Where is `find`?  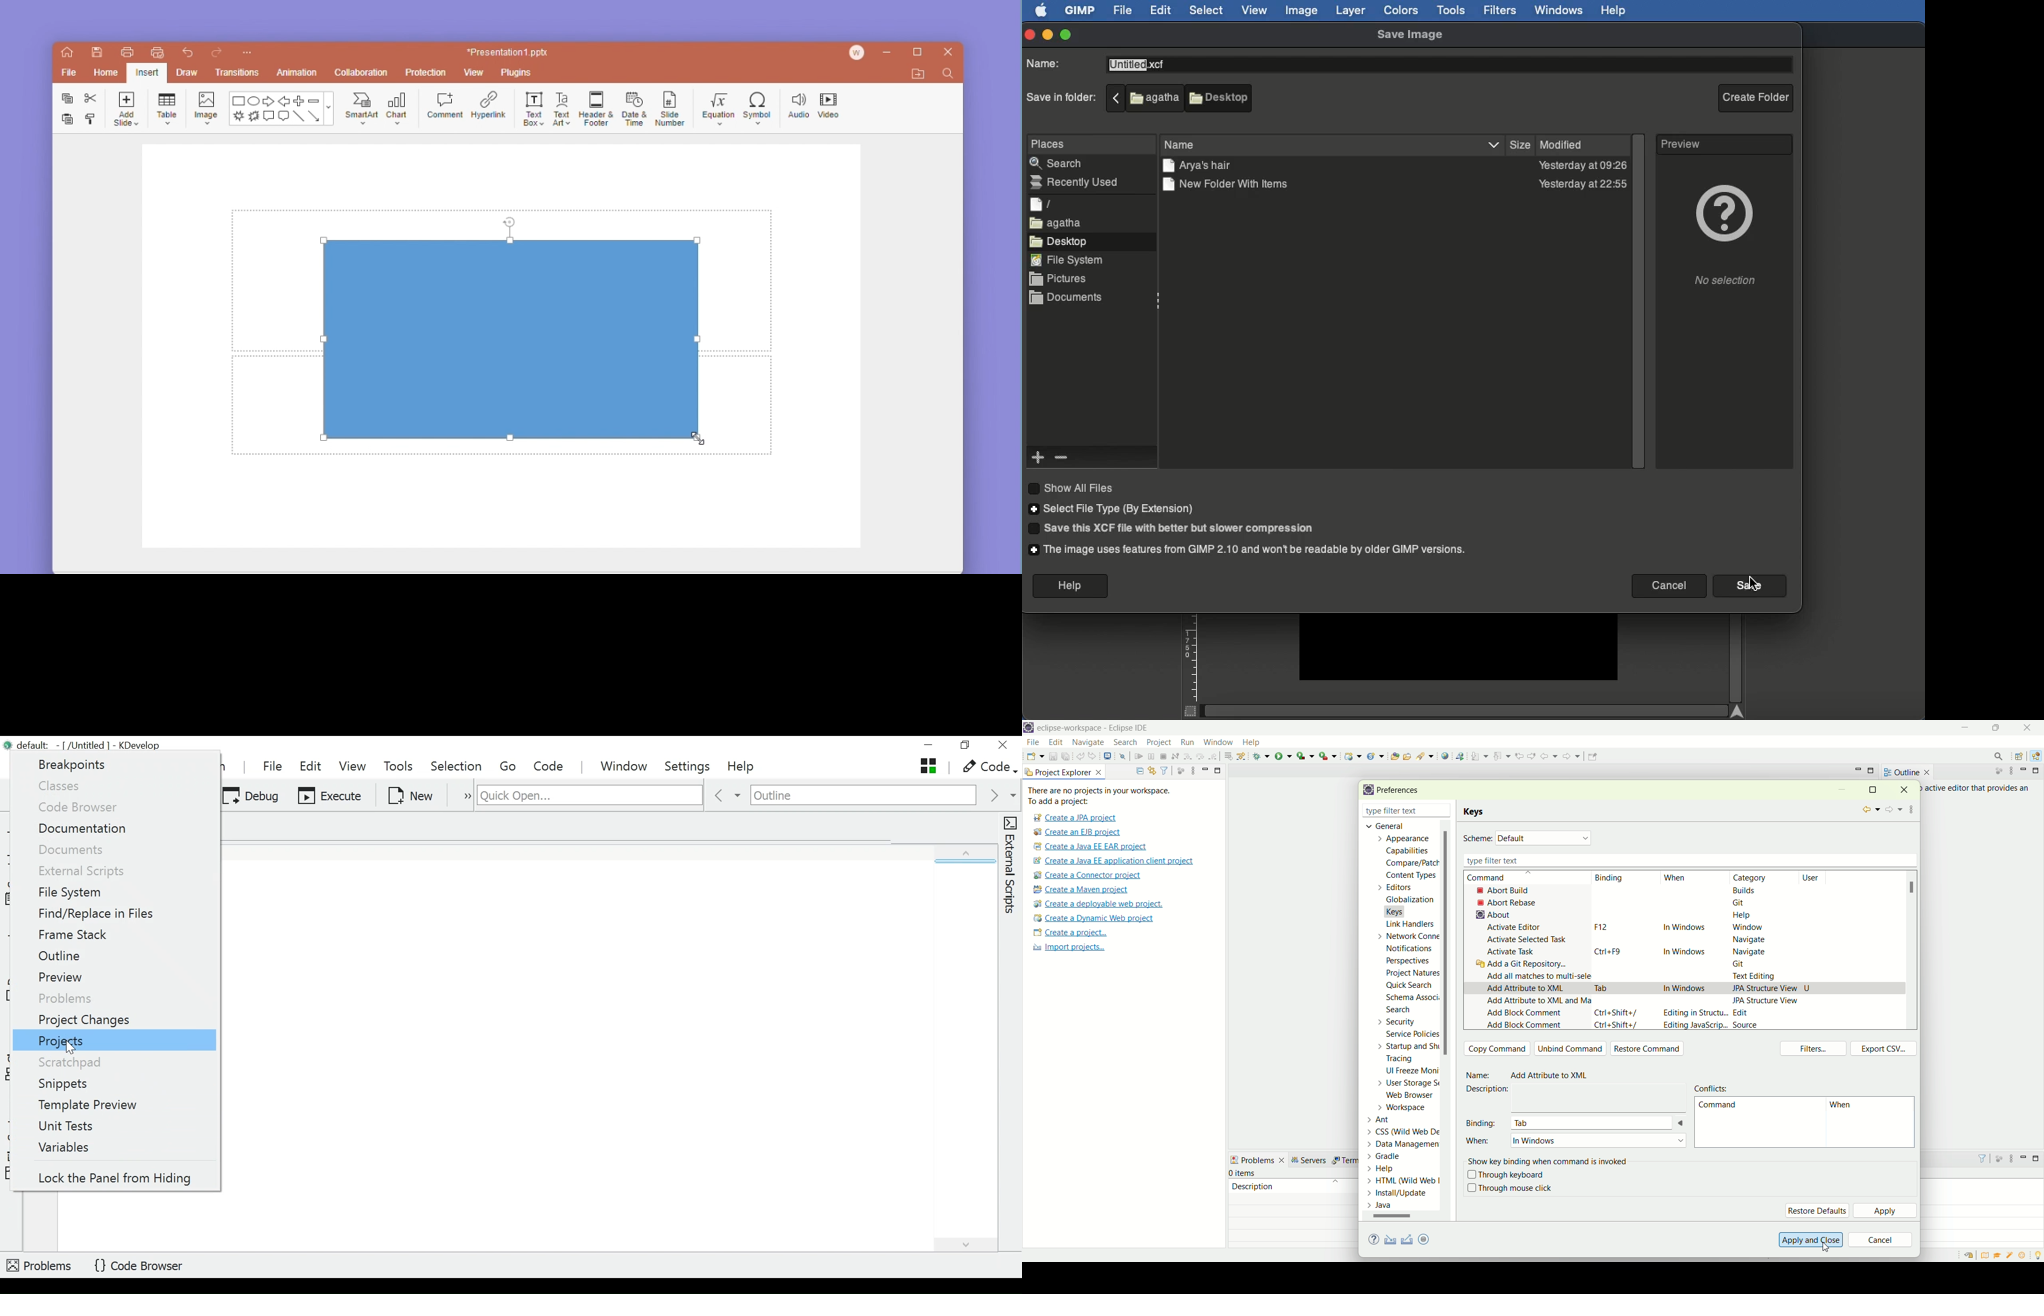 find is located at coordinates (949, 76).